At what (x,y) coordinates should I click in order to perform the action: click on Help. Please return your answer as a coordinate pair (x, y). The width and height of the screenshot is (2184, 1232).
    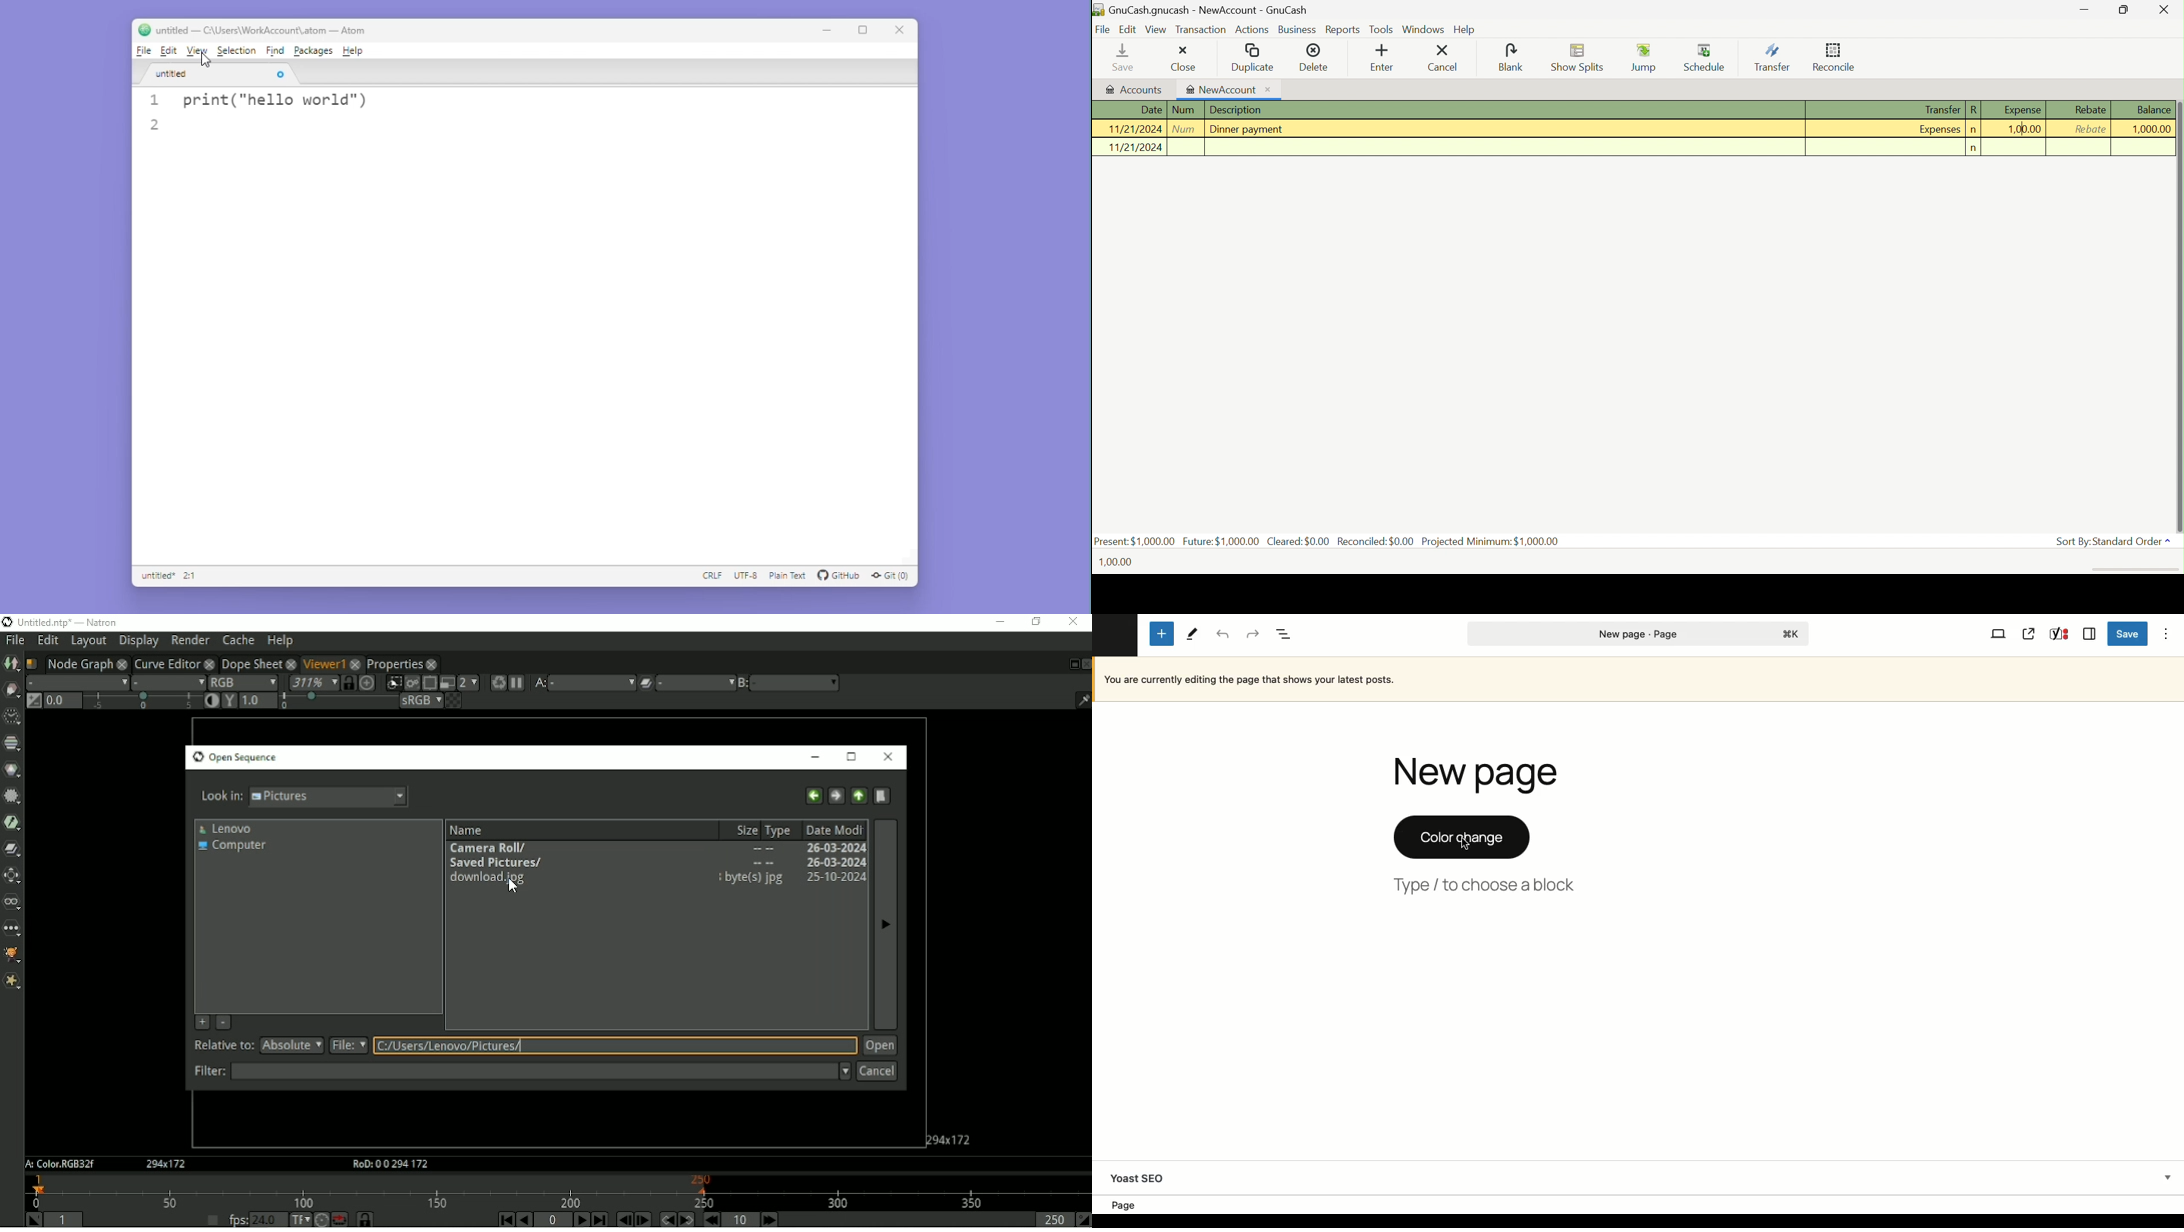
    Looking at the image, I should click on (1466, 31).